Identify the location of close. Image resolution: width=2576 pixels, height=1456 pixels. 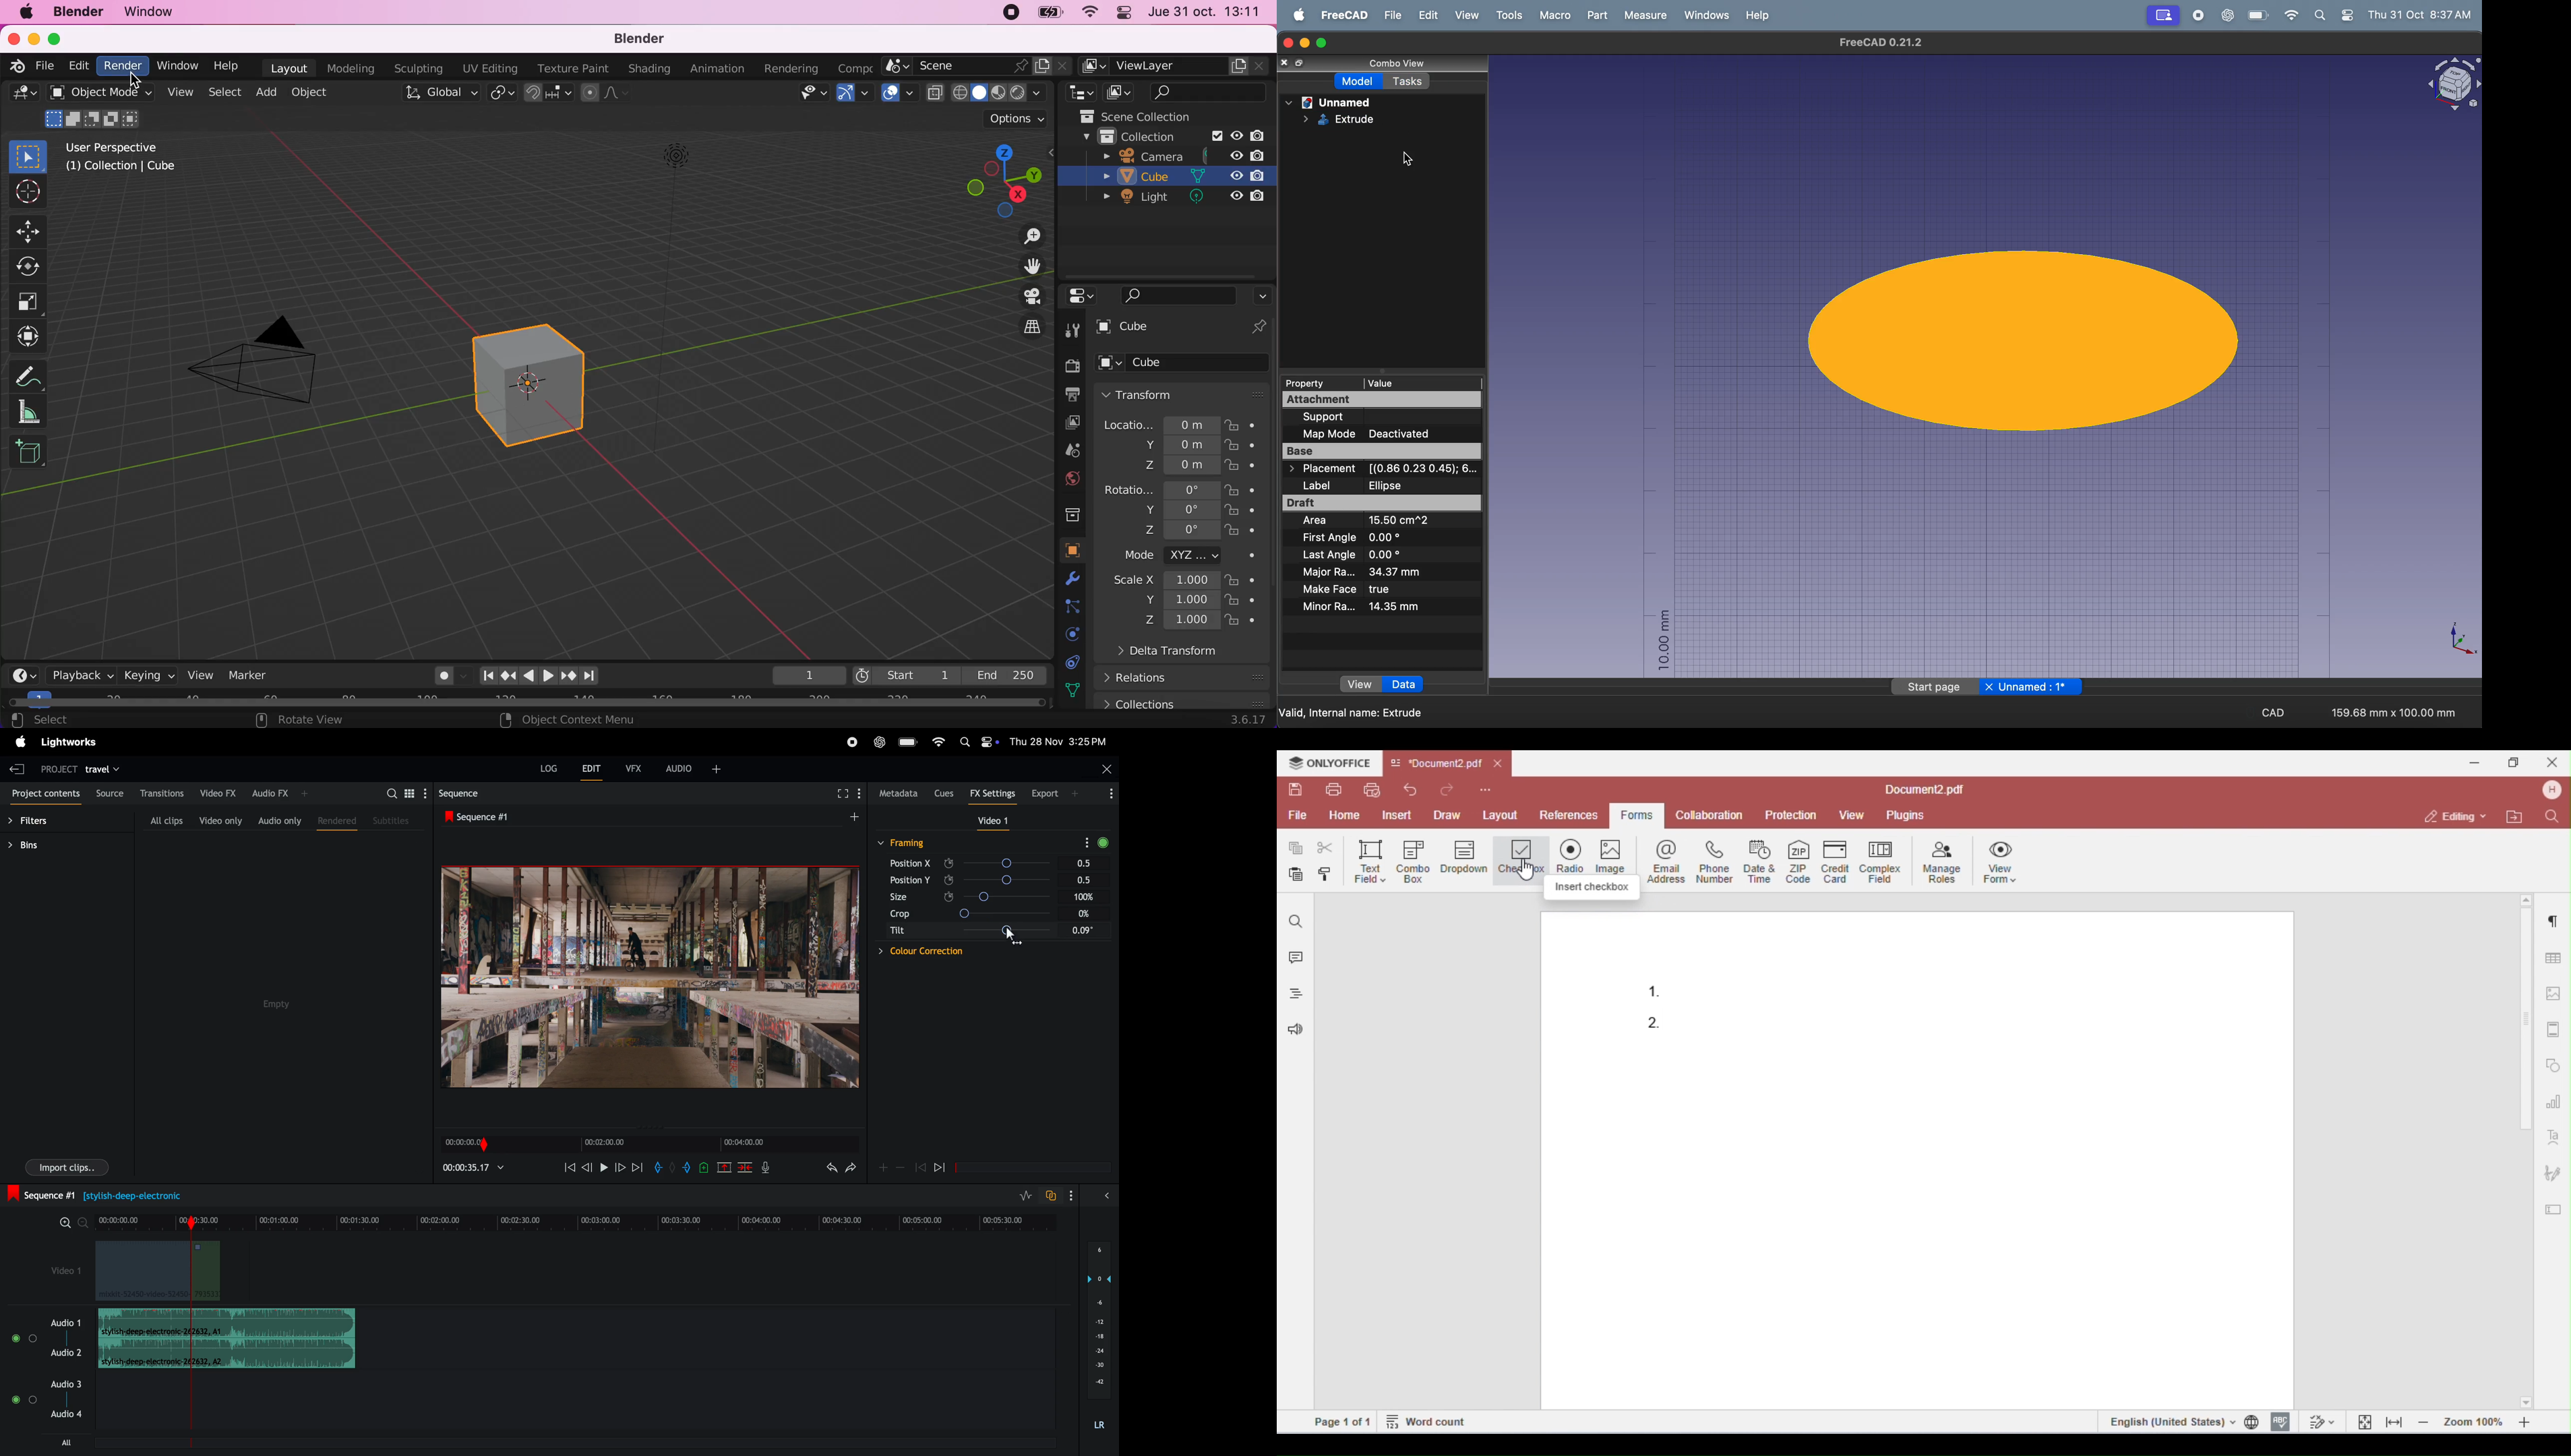
(1106, 769).